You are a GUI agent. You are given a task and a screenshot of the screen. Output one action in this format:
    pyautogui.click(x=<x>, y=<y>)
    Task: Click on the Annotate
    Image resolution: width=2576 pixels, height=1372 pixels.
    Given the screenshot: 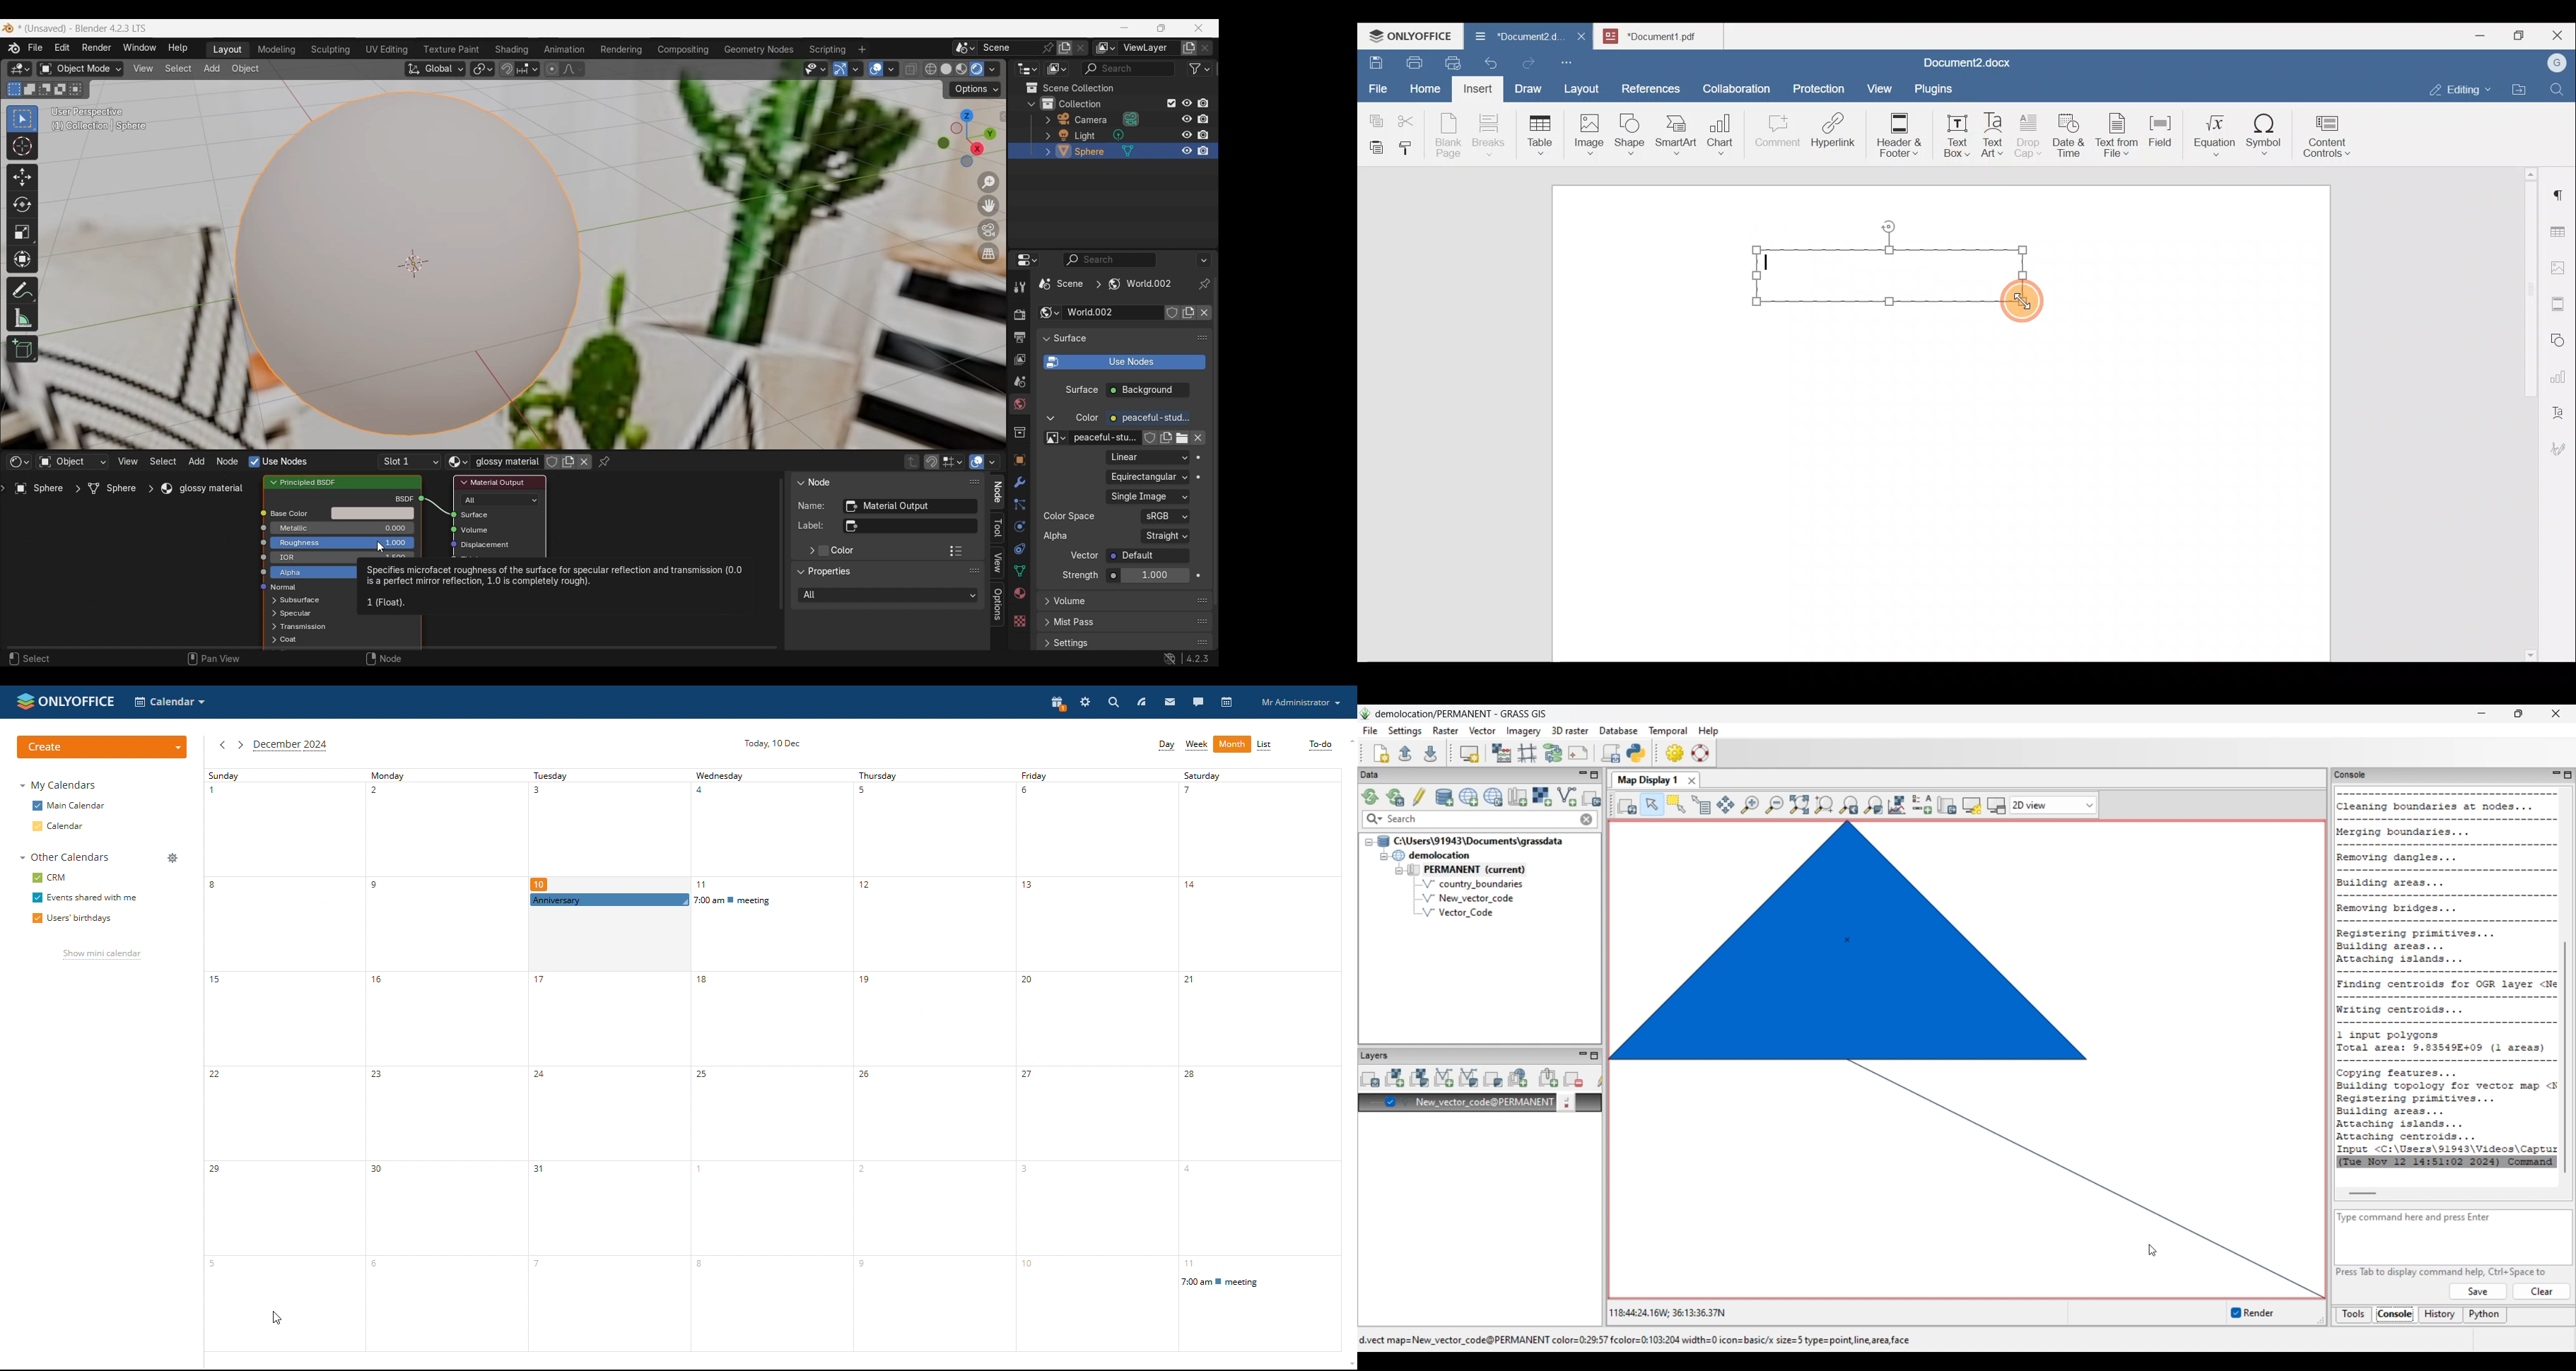 What is the action you would take?
    pyautogui.click(x=23, y=291)
    